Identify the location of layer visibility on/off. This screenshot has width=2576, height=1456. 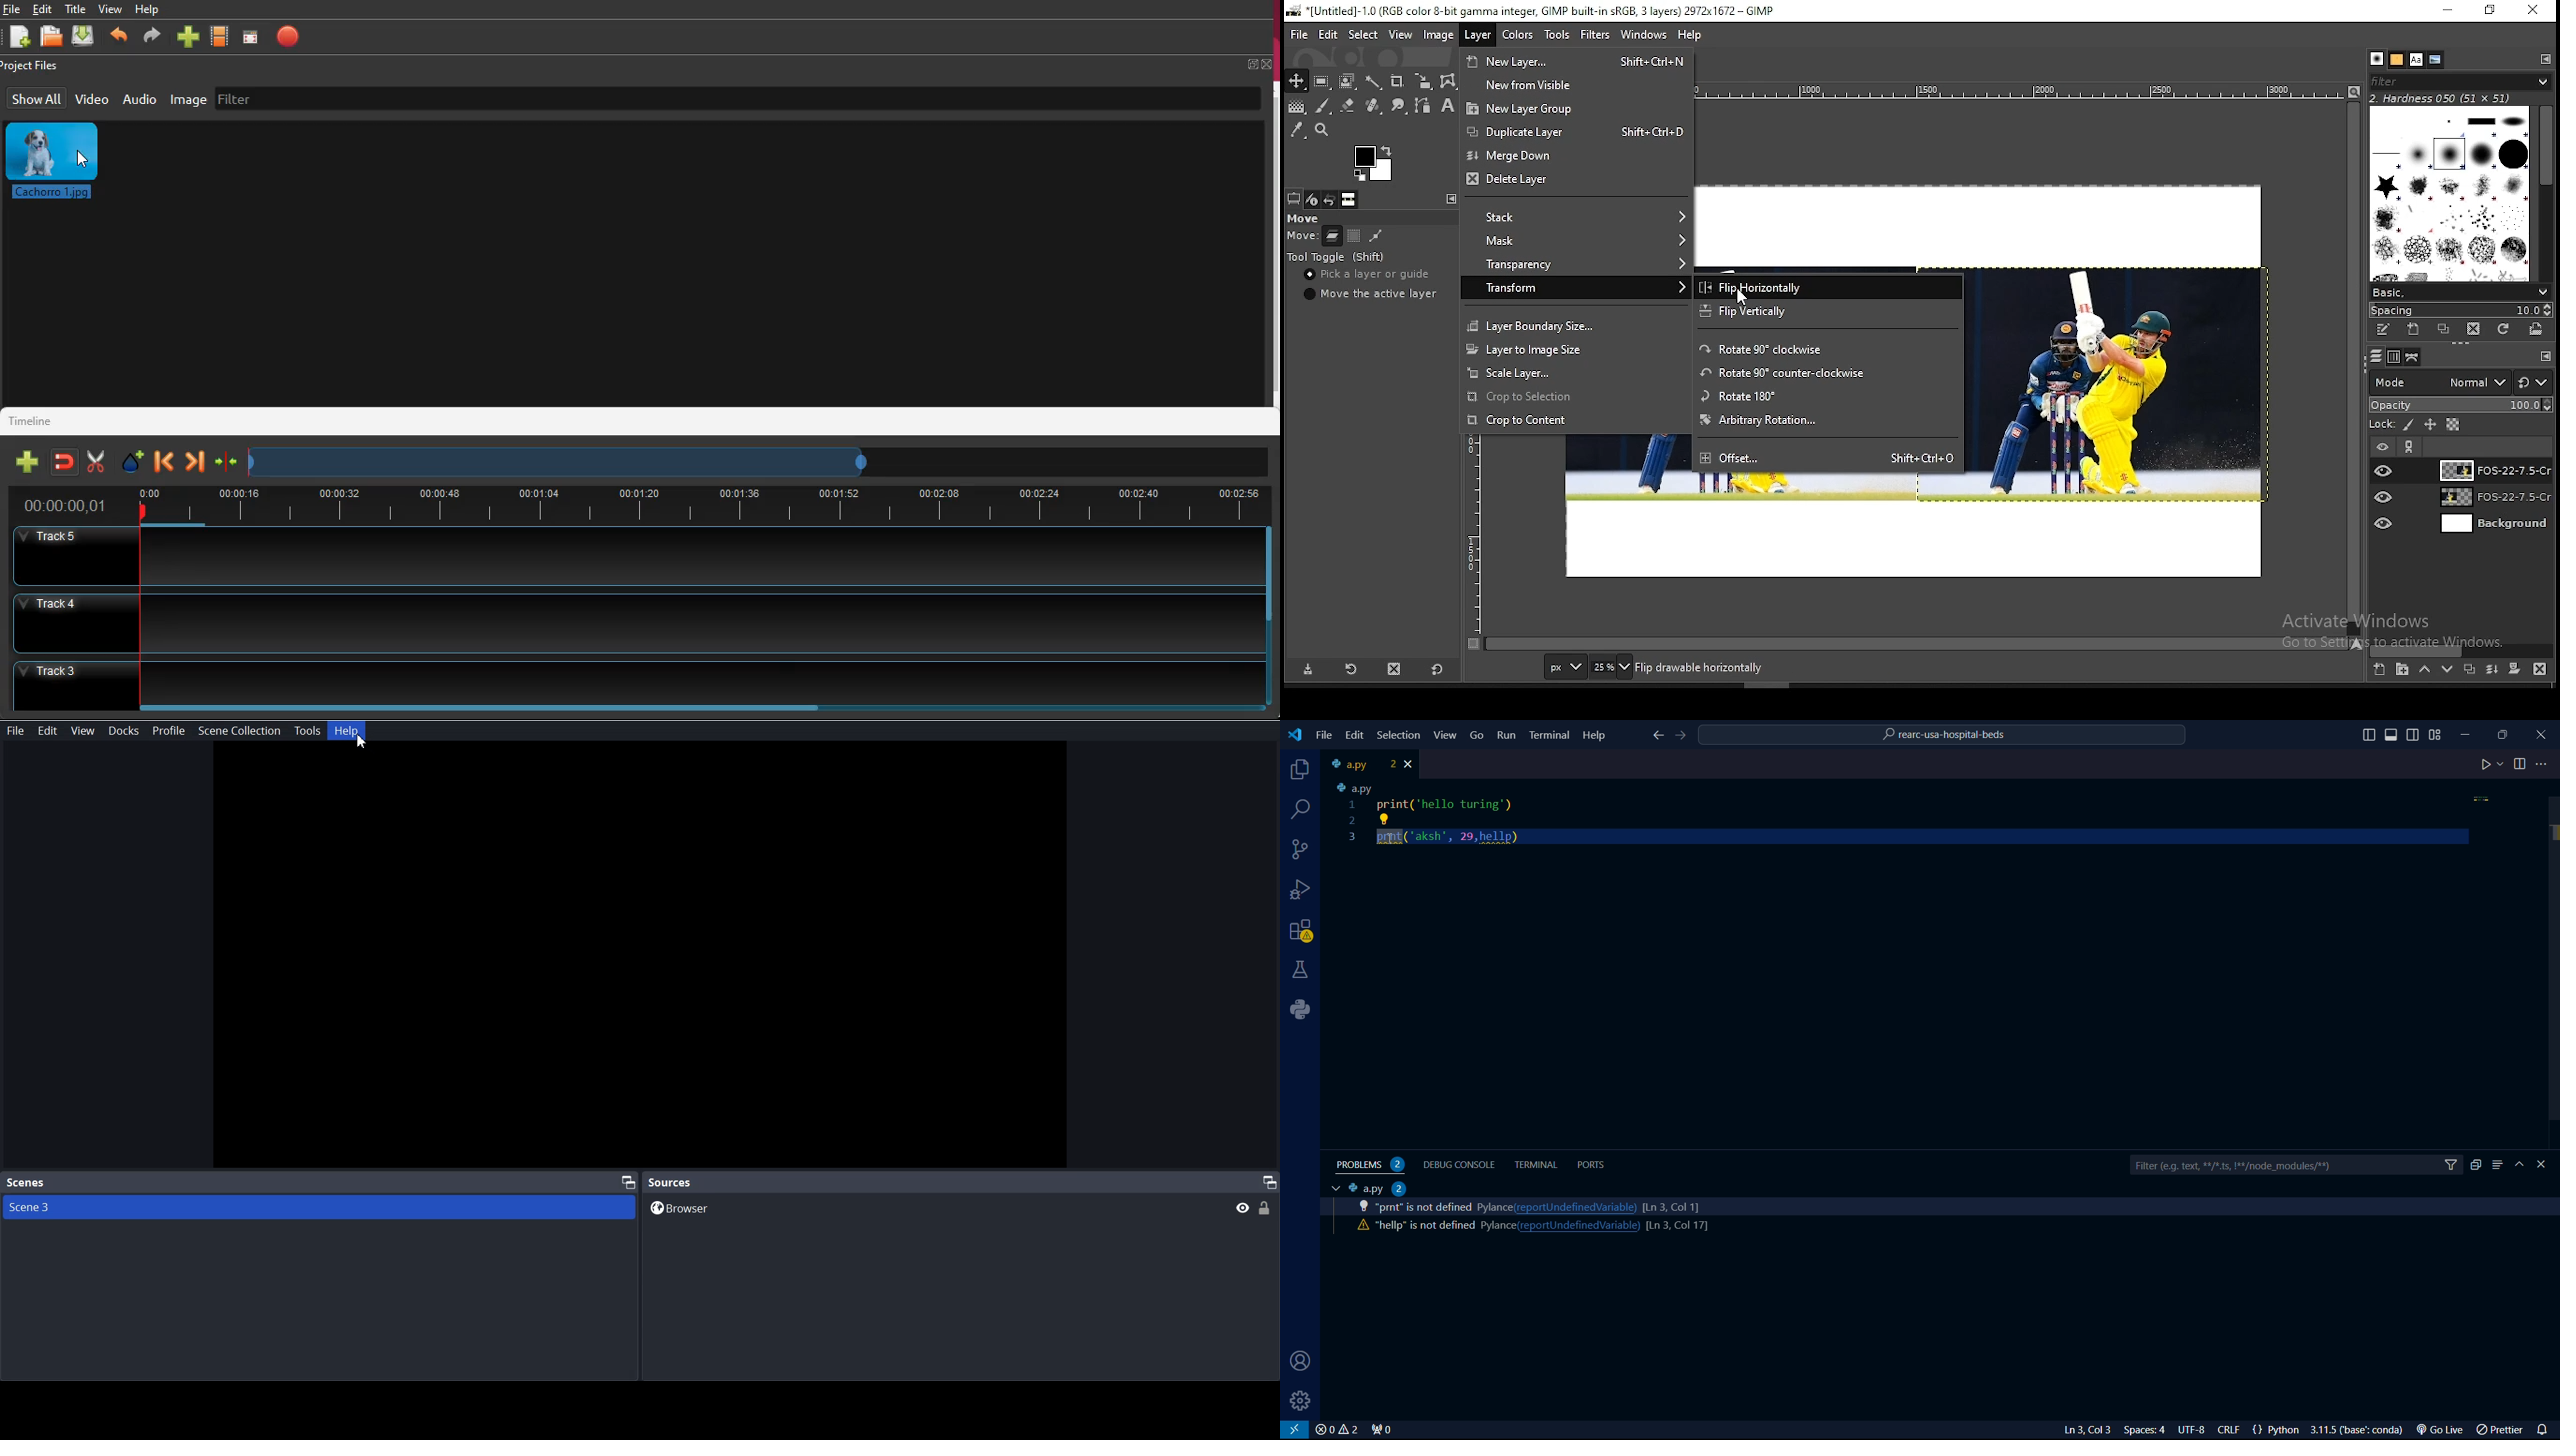
(2385, 497).